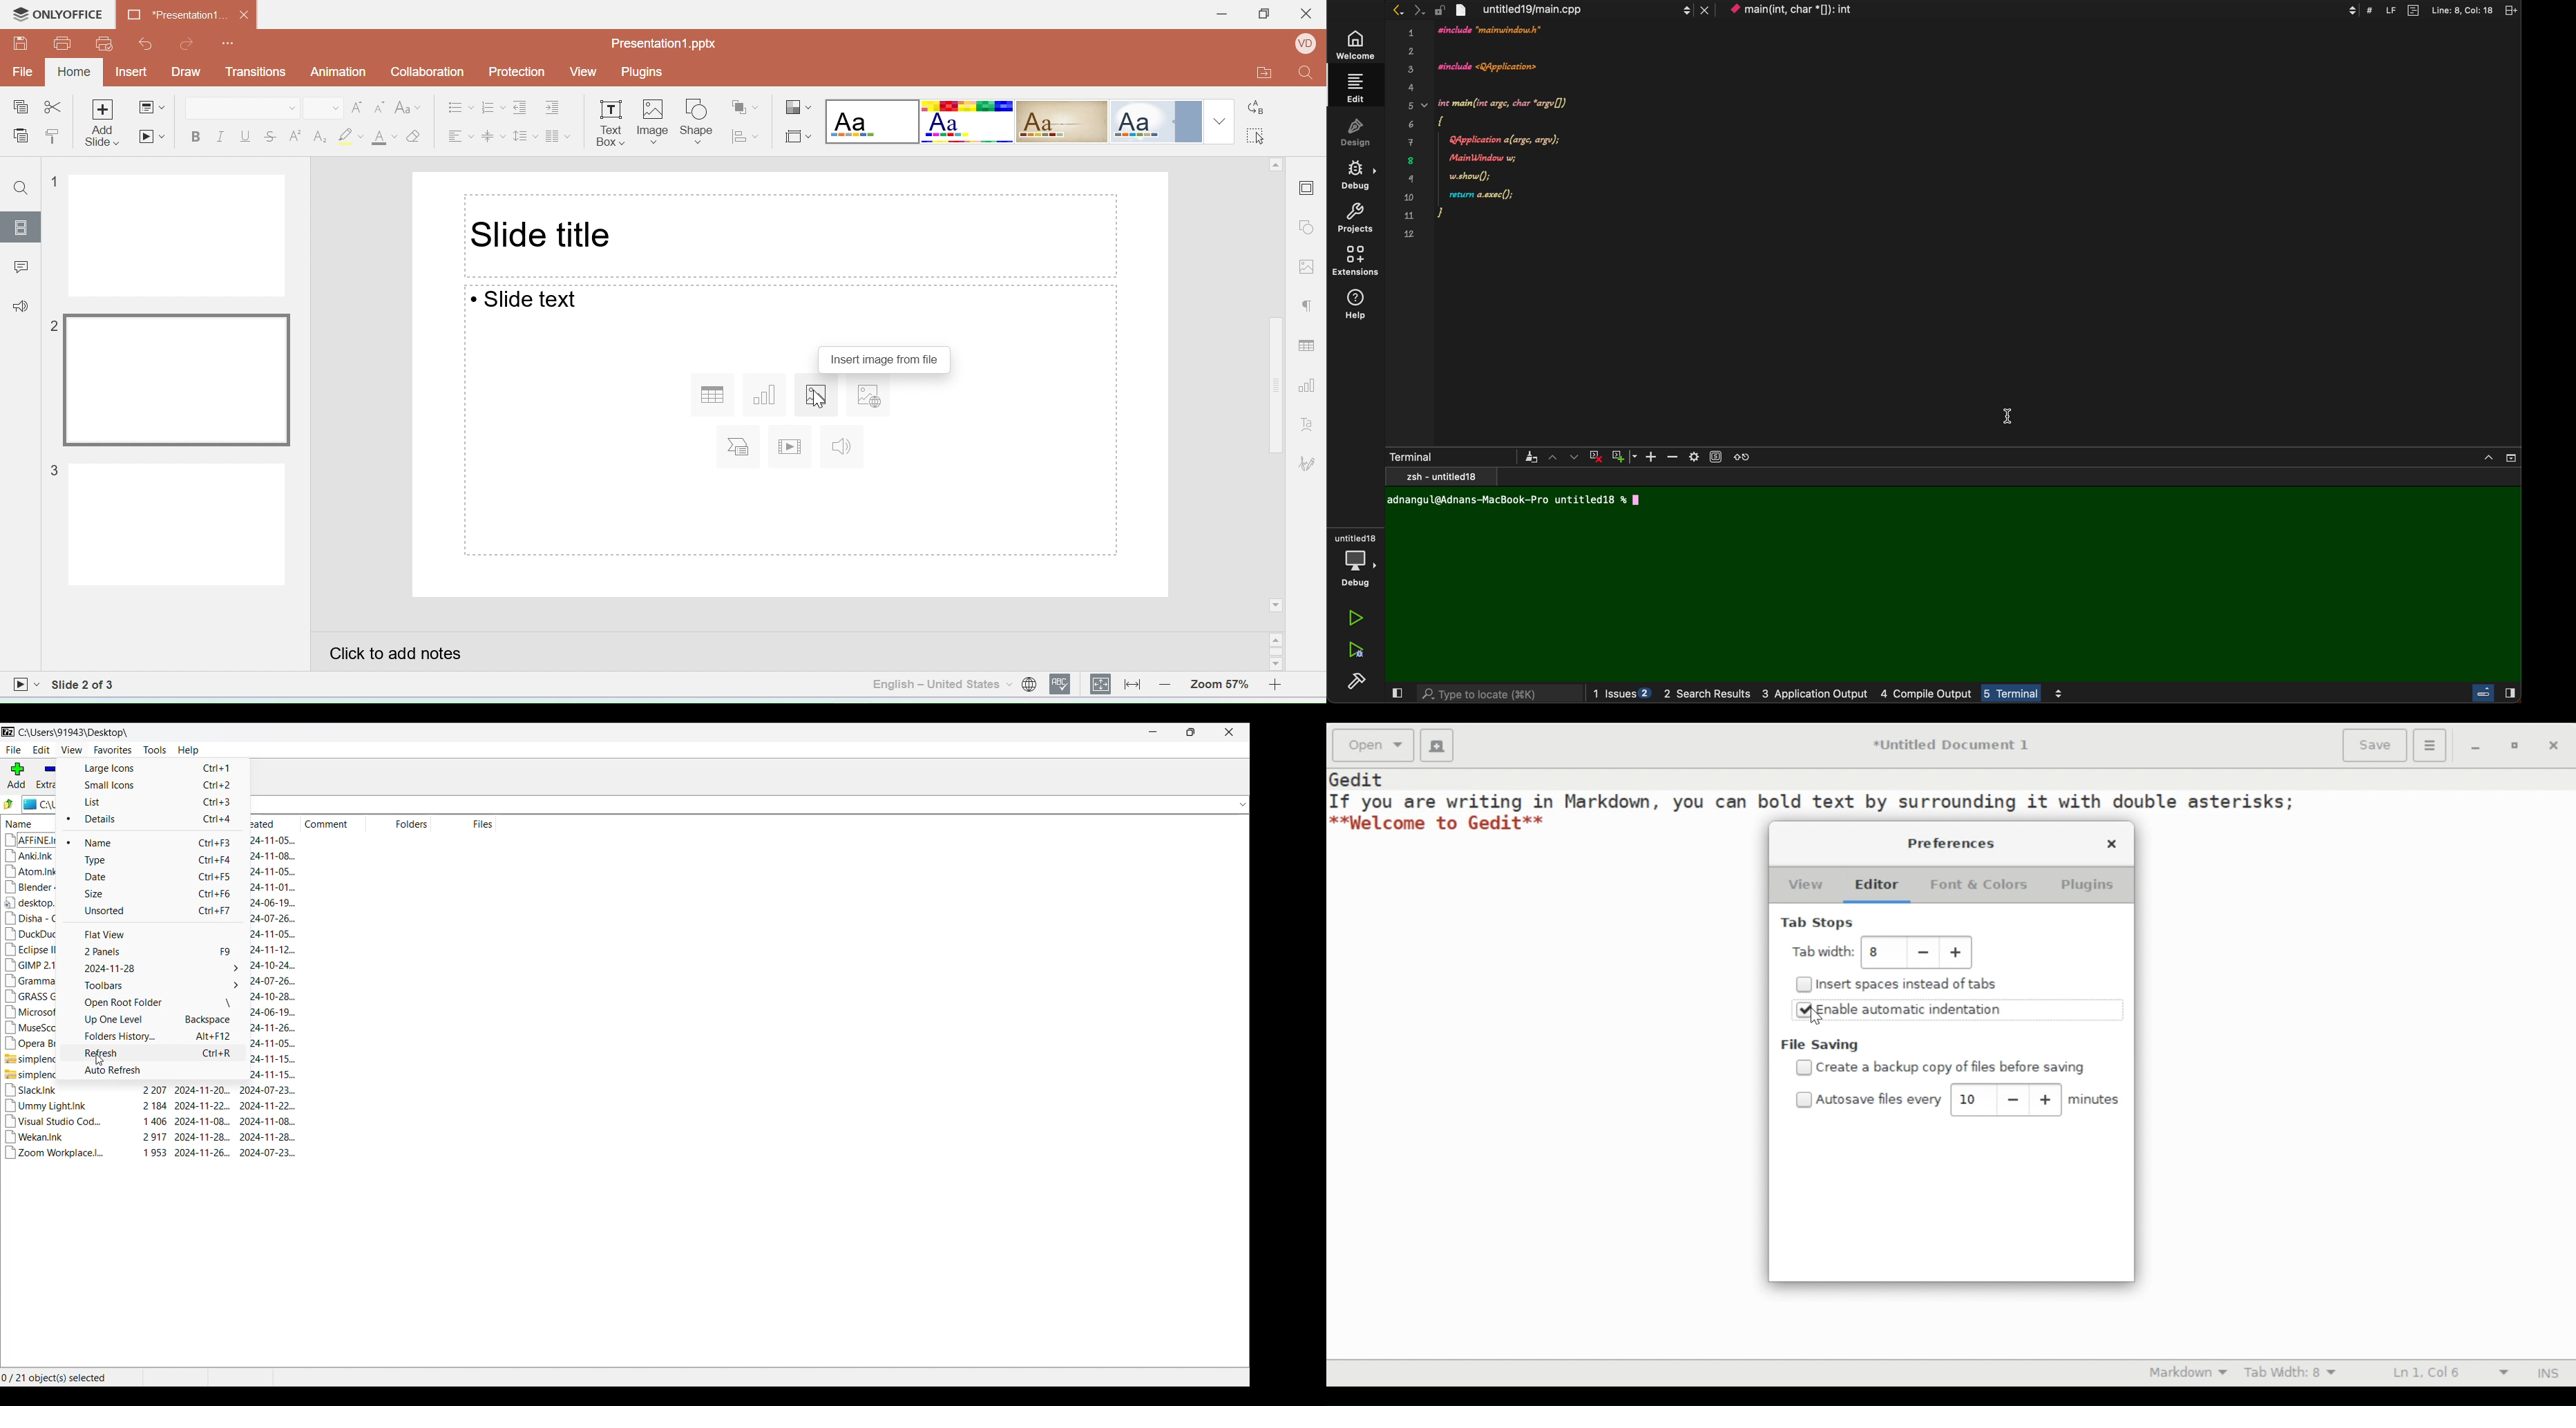 Image resolution: width=2576 pixels, height=1428 pixels. Describe the element at coordinates (1808, 886) in the screenshot. I see `View` at that location.